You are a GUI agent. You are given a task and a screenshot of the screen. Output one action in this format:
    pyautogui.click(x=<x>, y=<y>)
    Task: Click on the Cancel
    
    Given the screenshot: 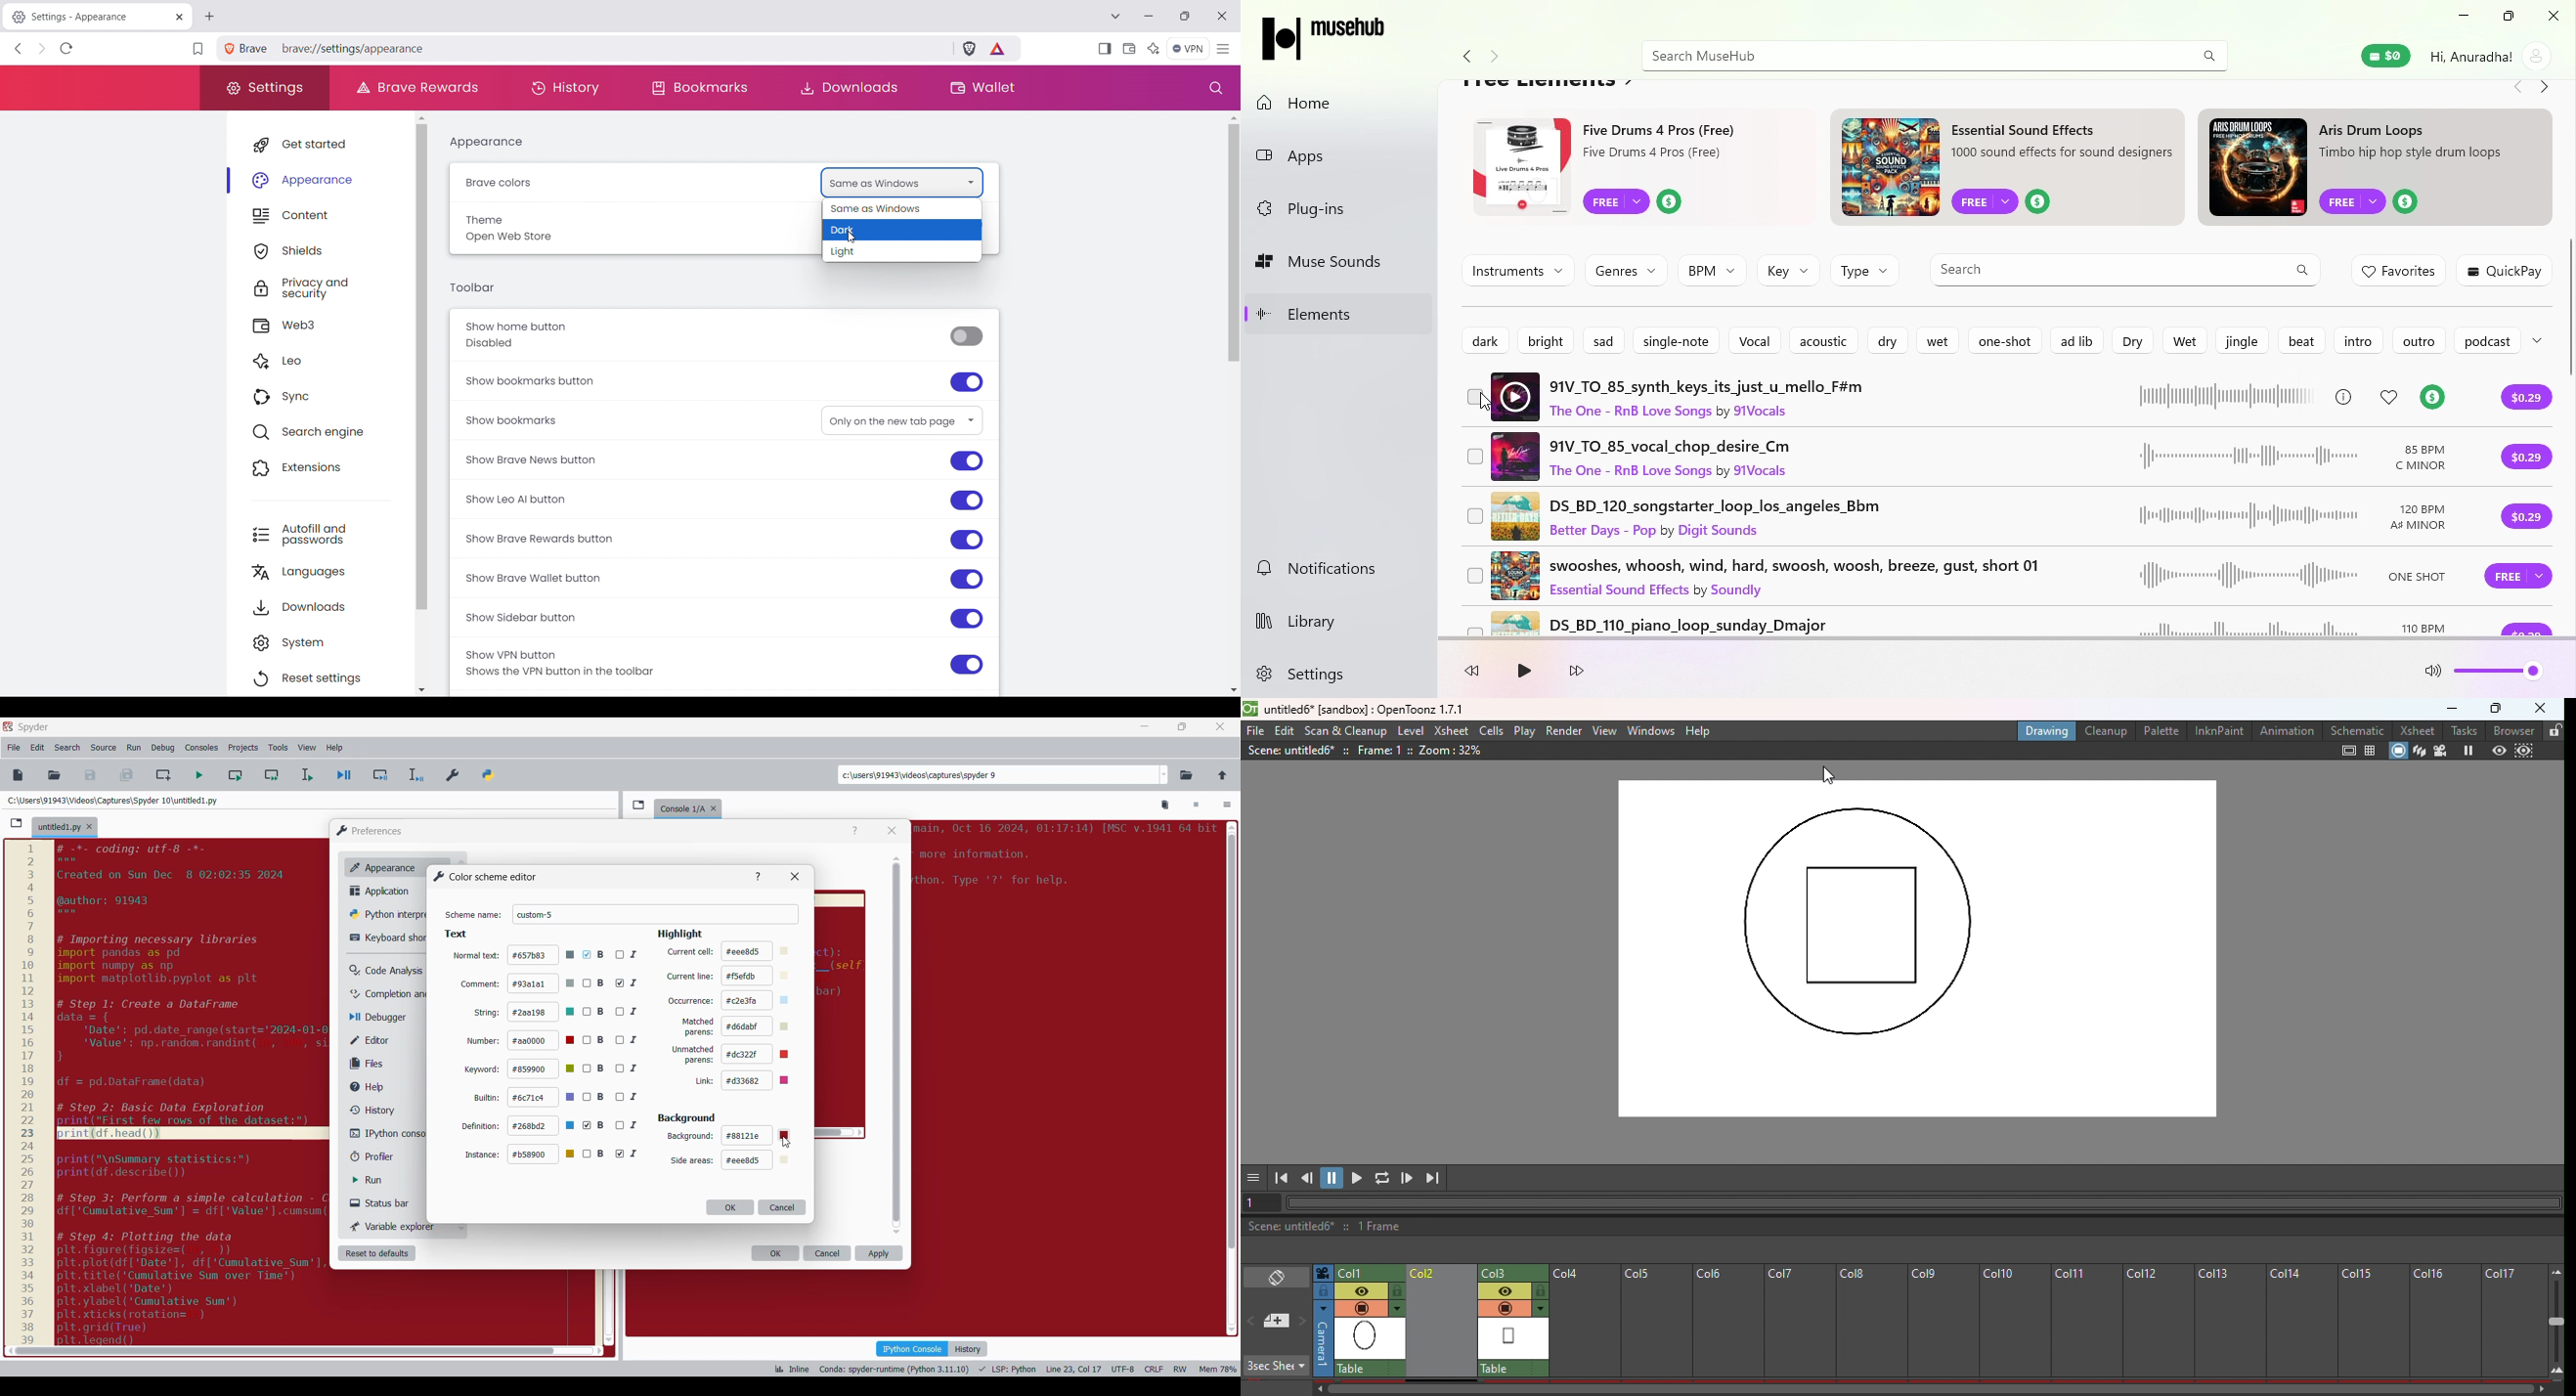 What is the action you would take?
    pyautogui.click(x=783, y=1207)
    